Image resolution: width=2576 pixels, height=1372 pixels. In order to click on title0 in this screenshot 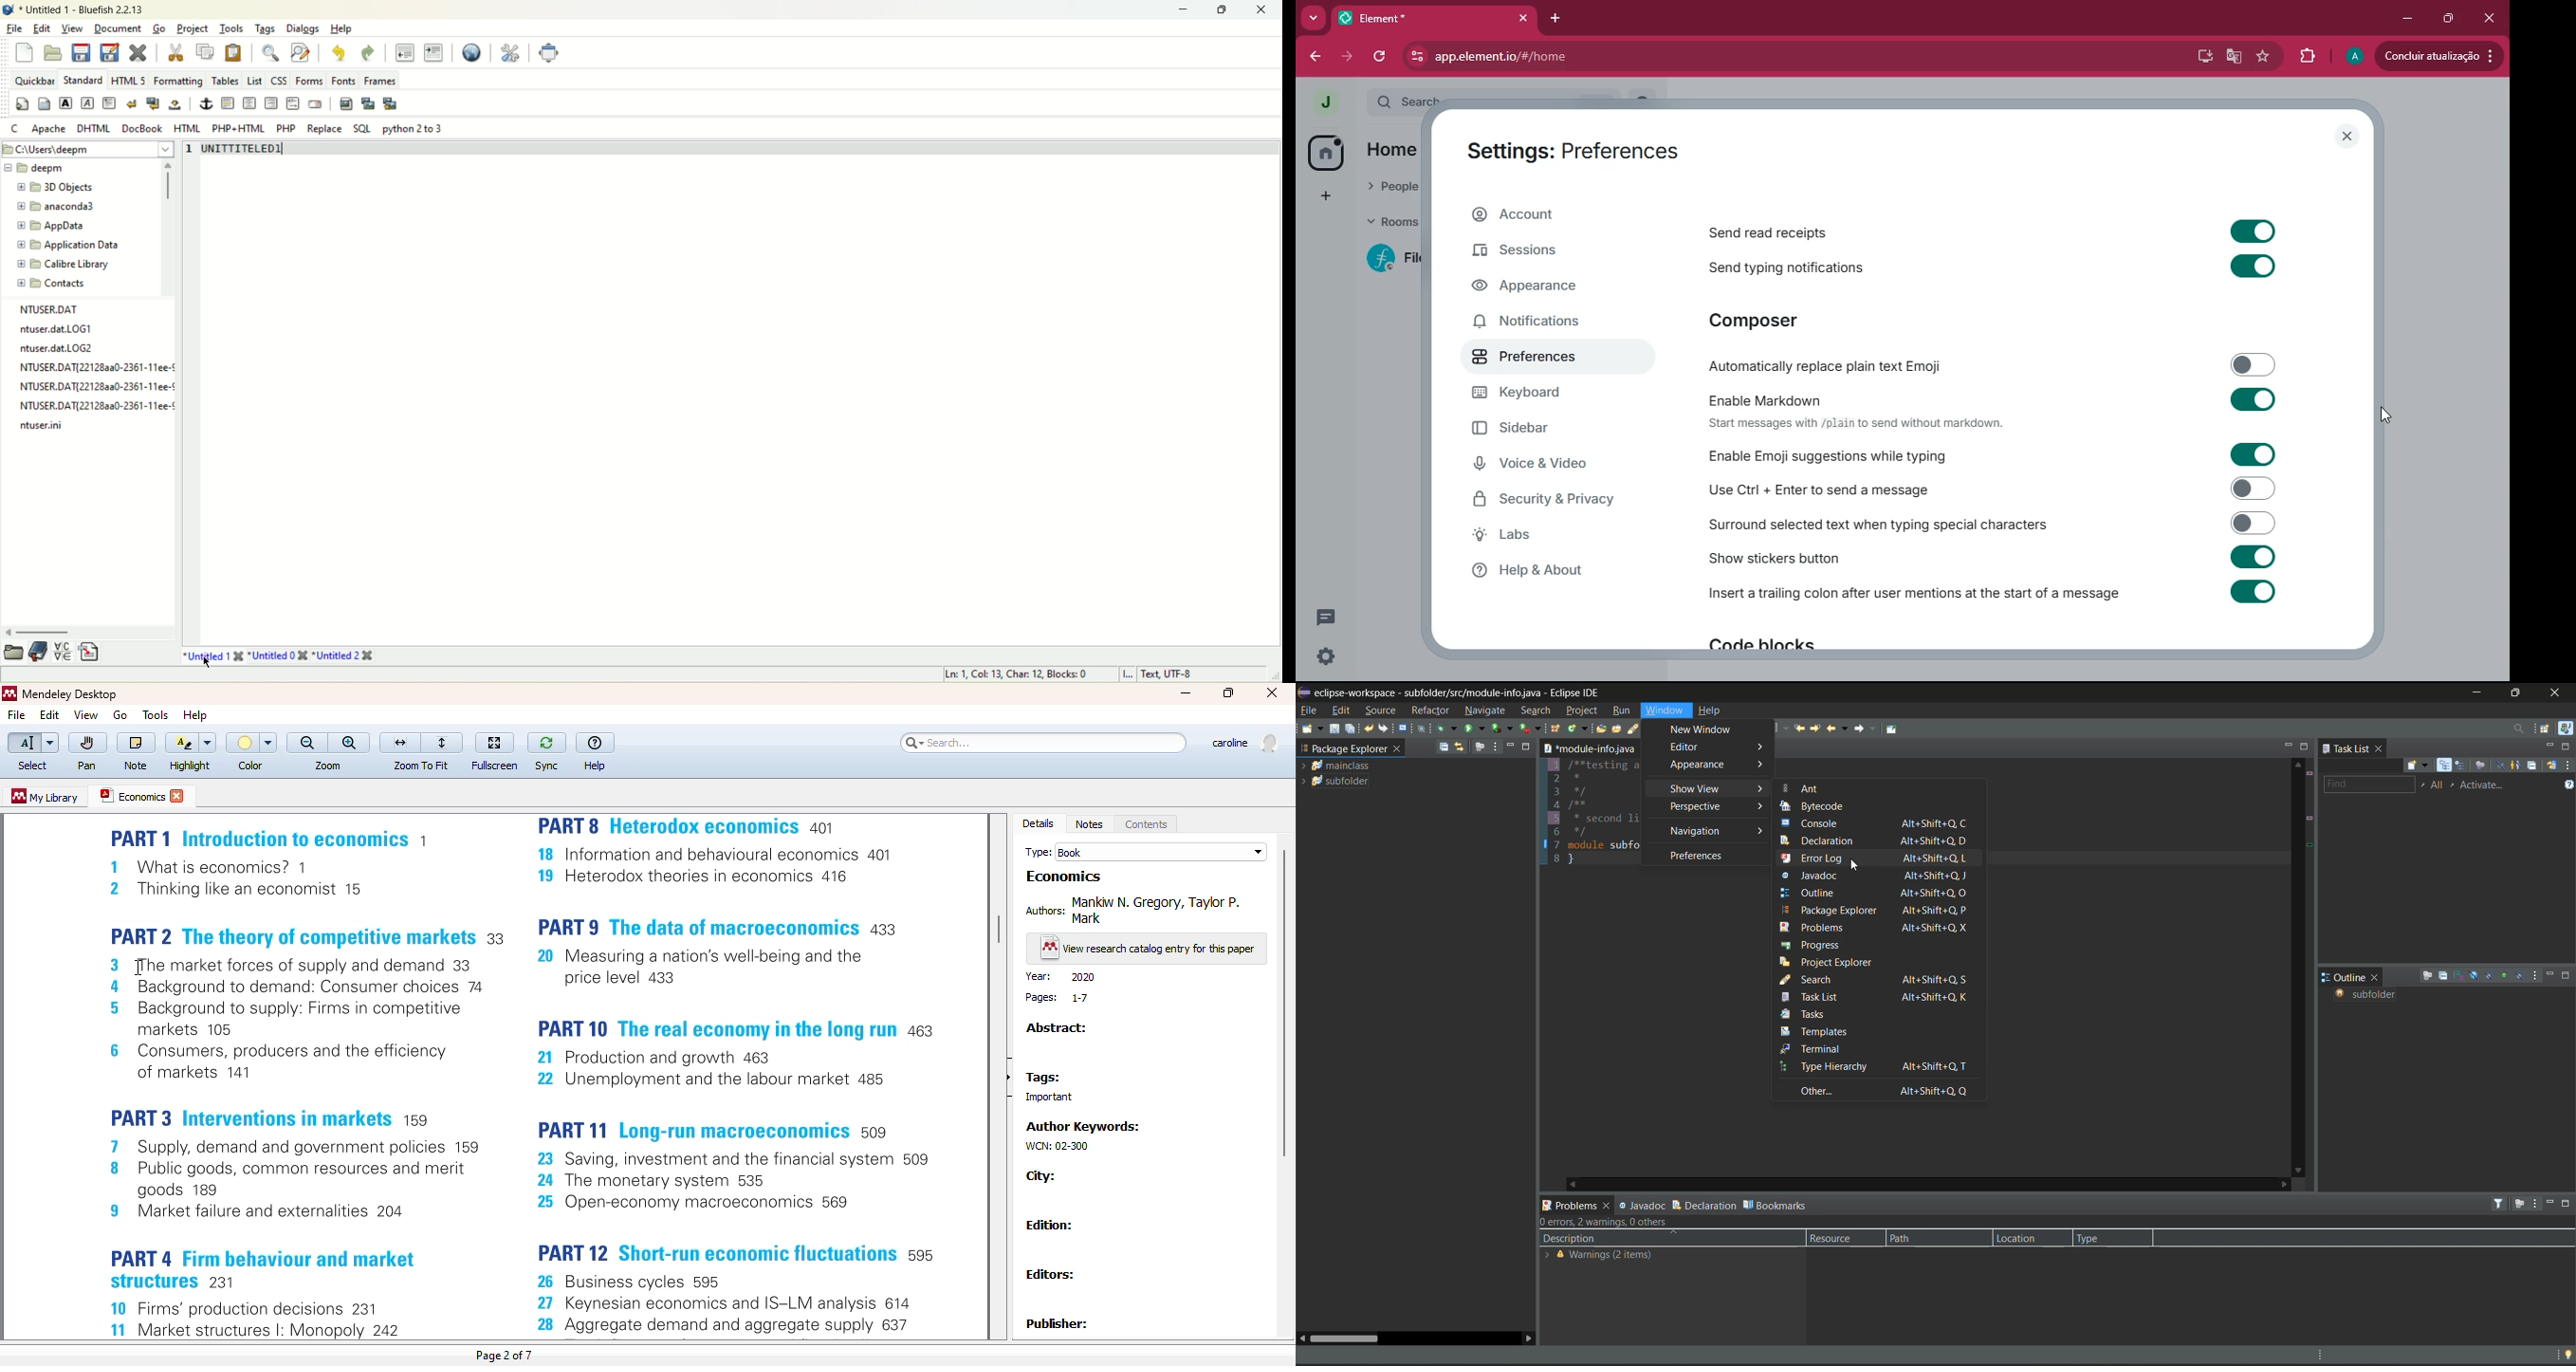, I will do `click(283, 656)`.